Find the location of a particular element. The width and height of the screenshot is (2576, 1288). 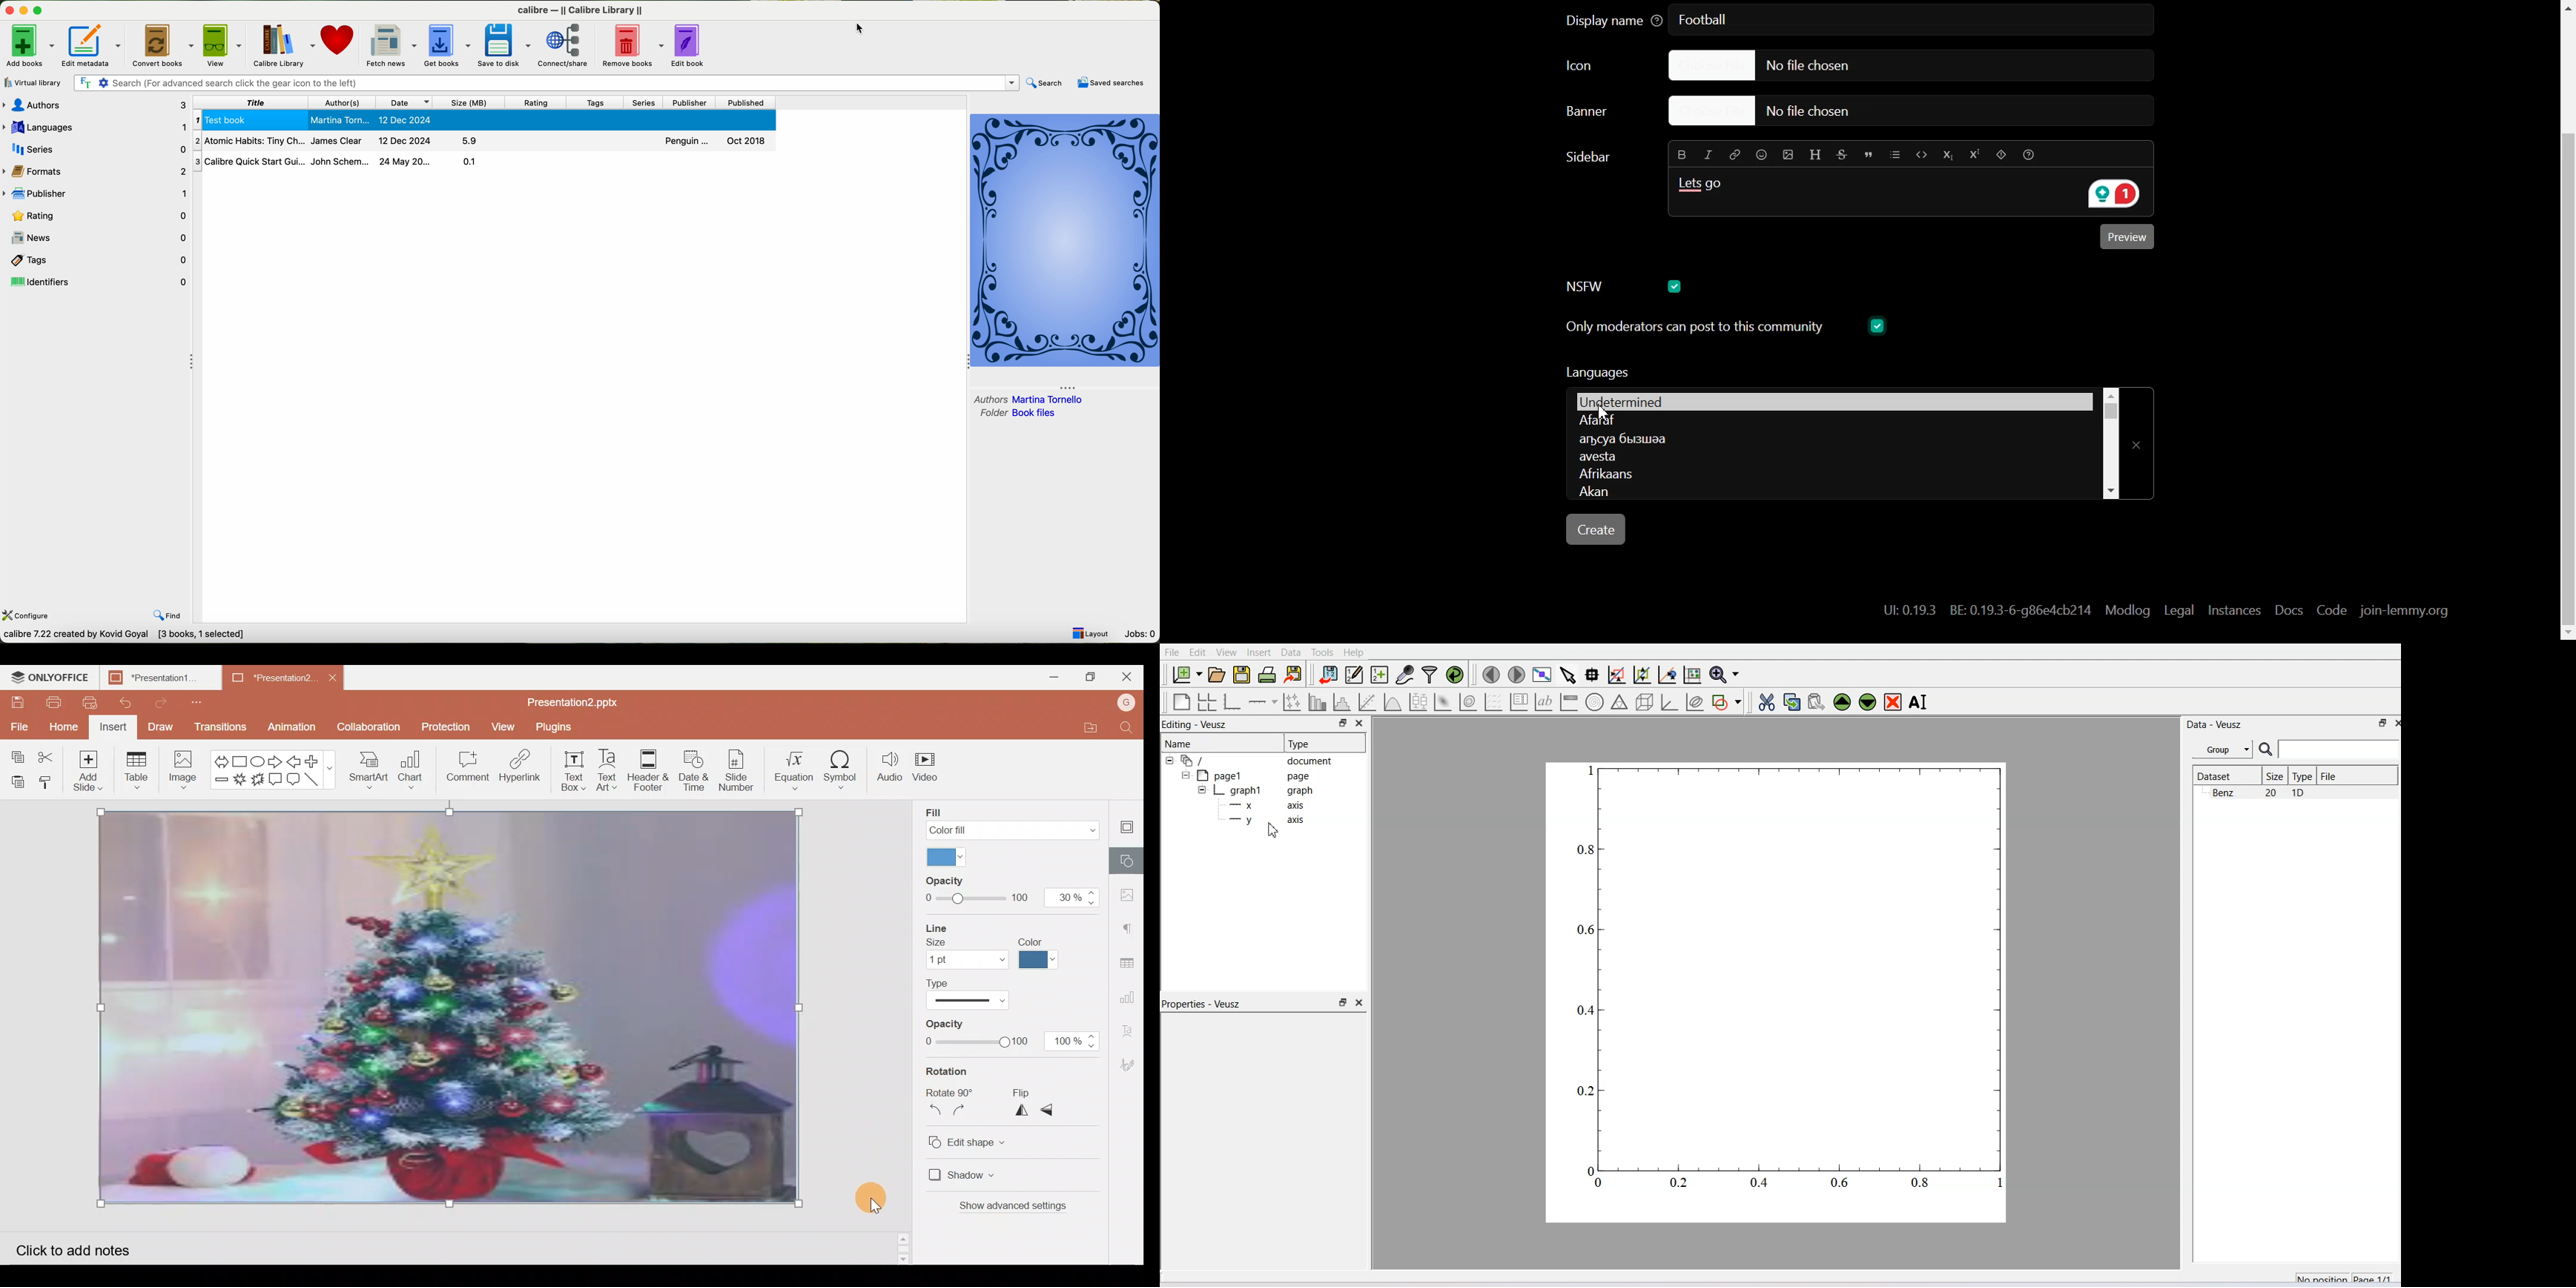

Y Axis is located at coordinates (1272, 820).